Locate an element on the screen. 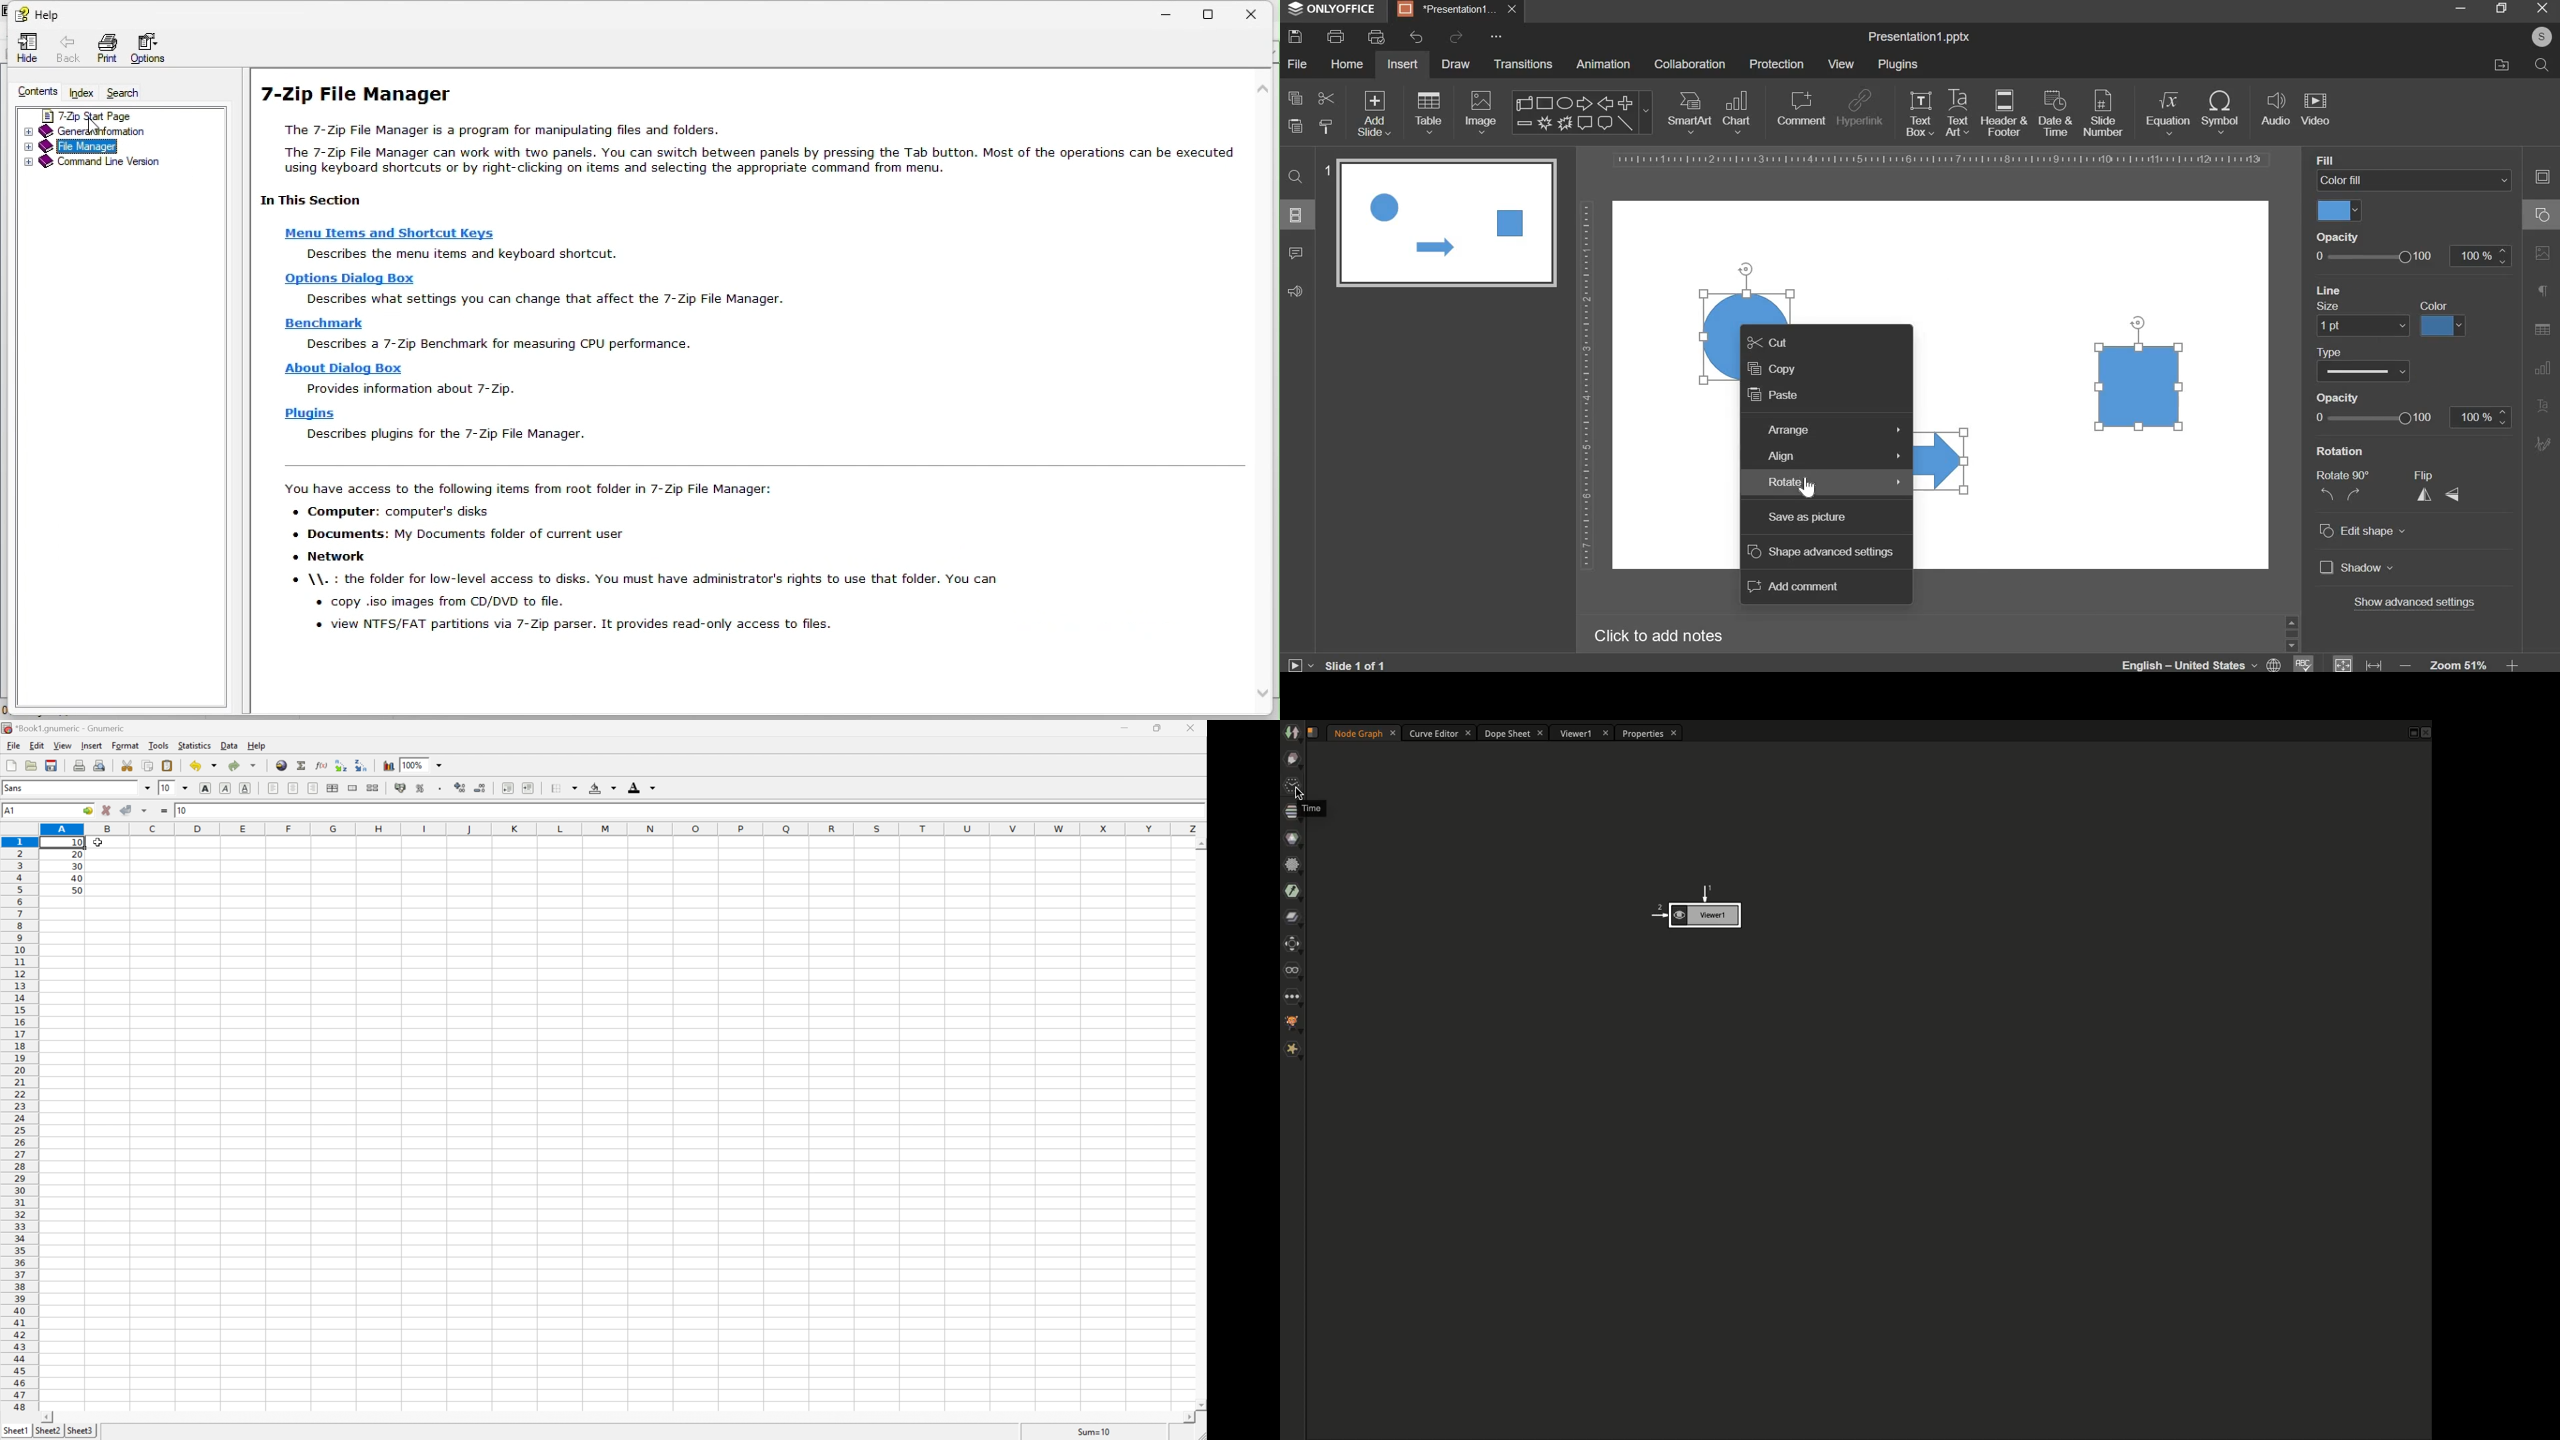  Column names is located at coordinates (622, 829).